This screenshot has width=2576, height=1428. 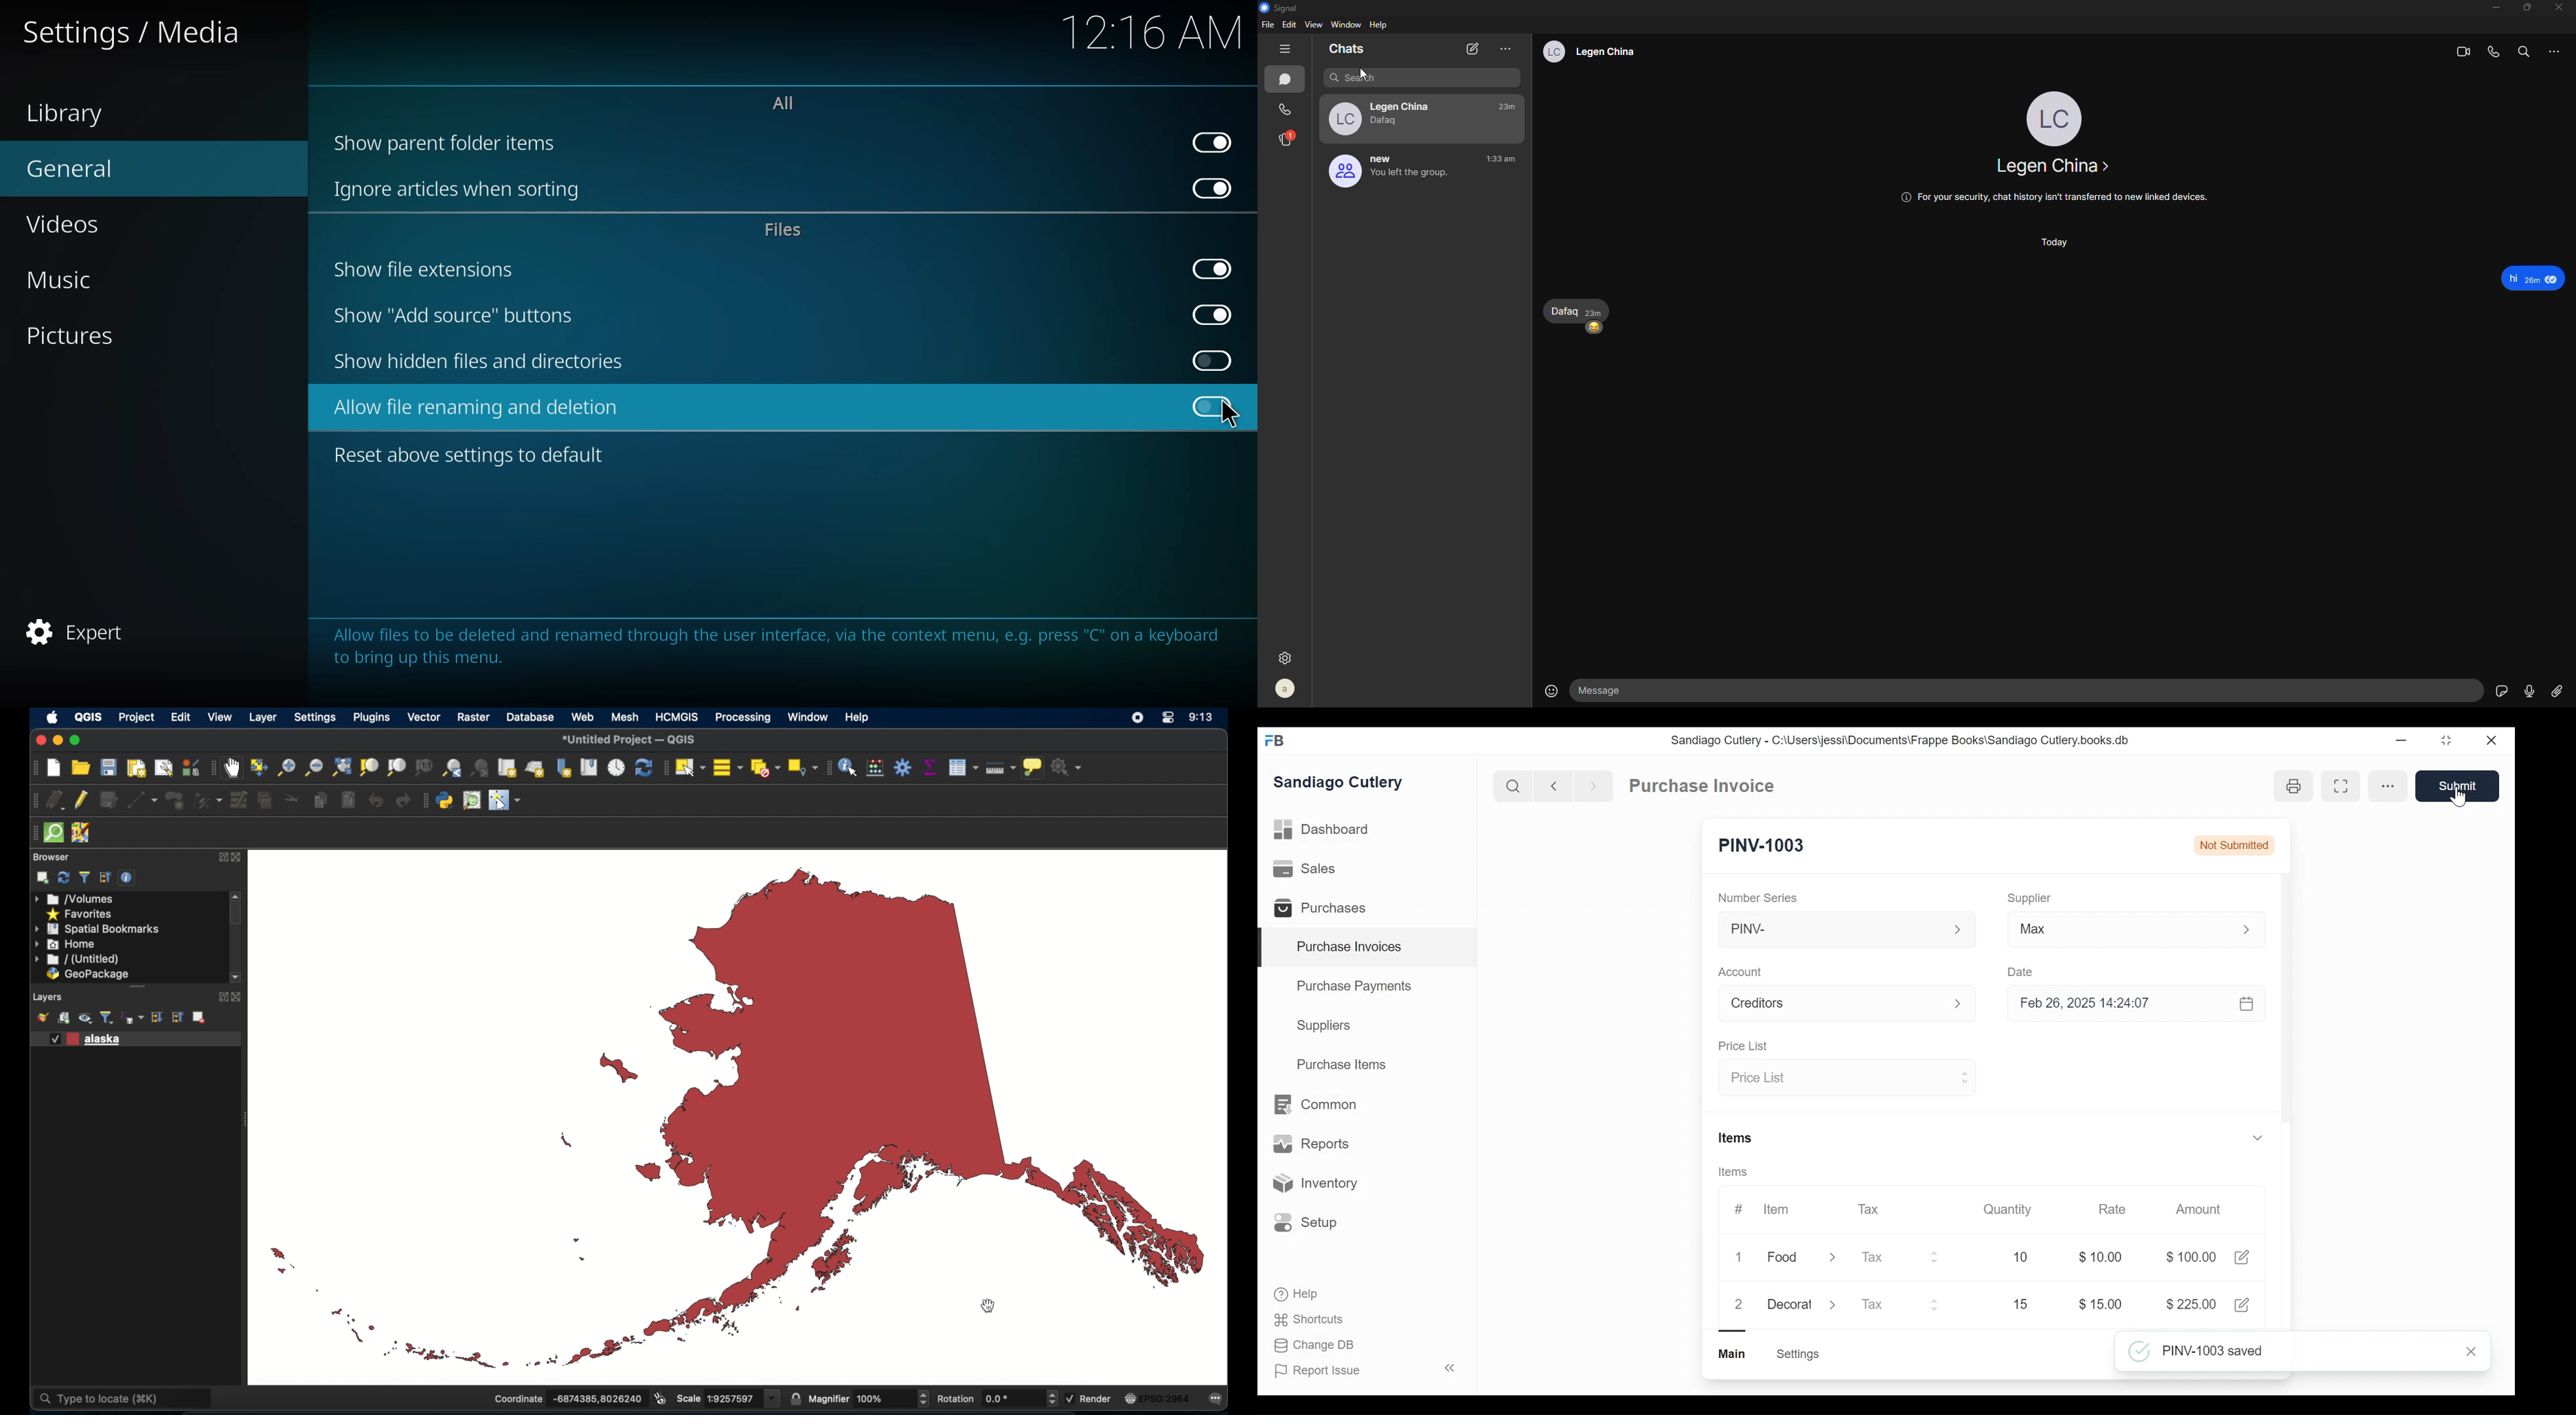 I want to click on plugins tool bar, so click(x=425, y=801).